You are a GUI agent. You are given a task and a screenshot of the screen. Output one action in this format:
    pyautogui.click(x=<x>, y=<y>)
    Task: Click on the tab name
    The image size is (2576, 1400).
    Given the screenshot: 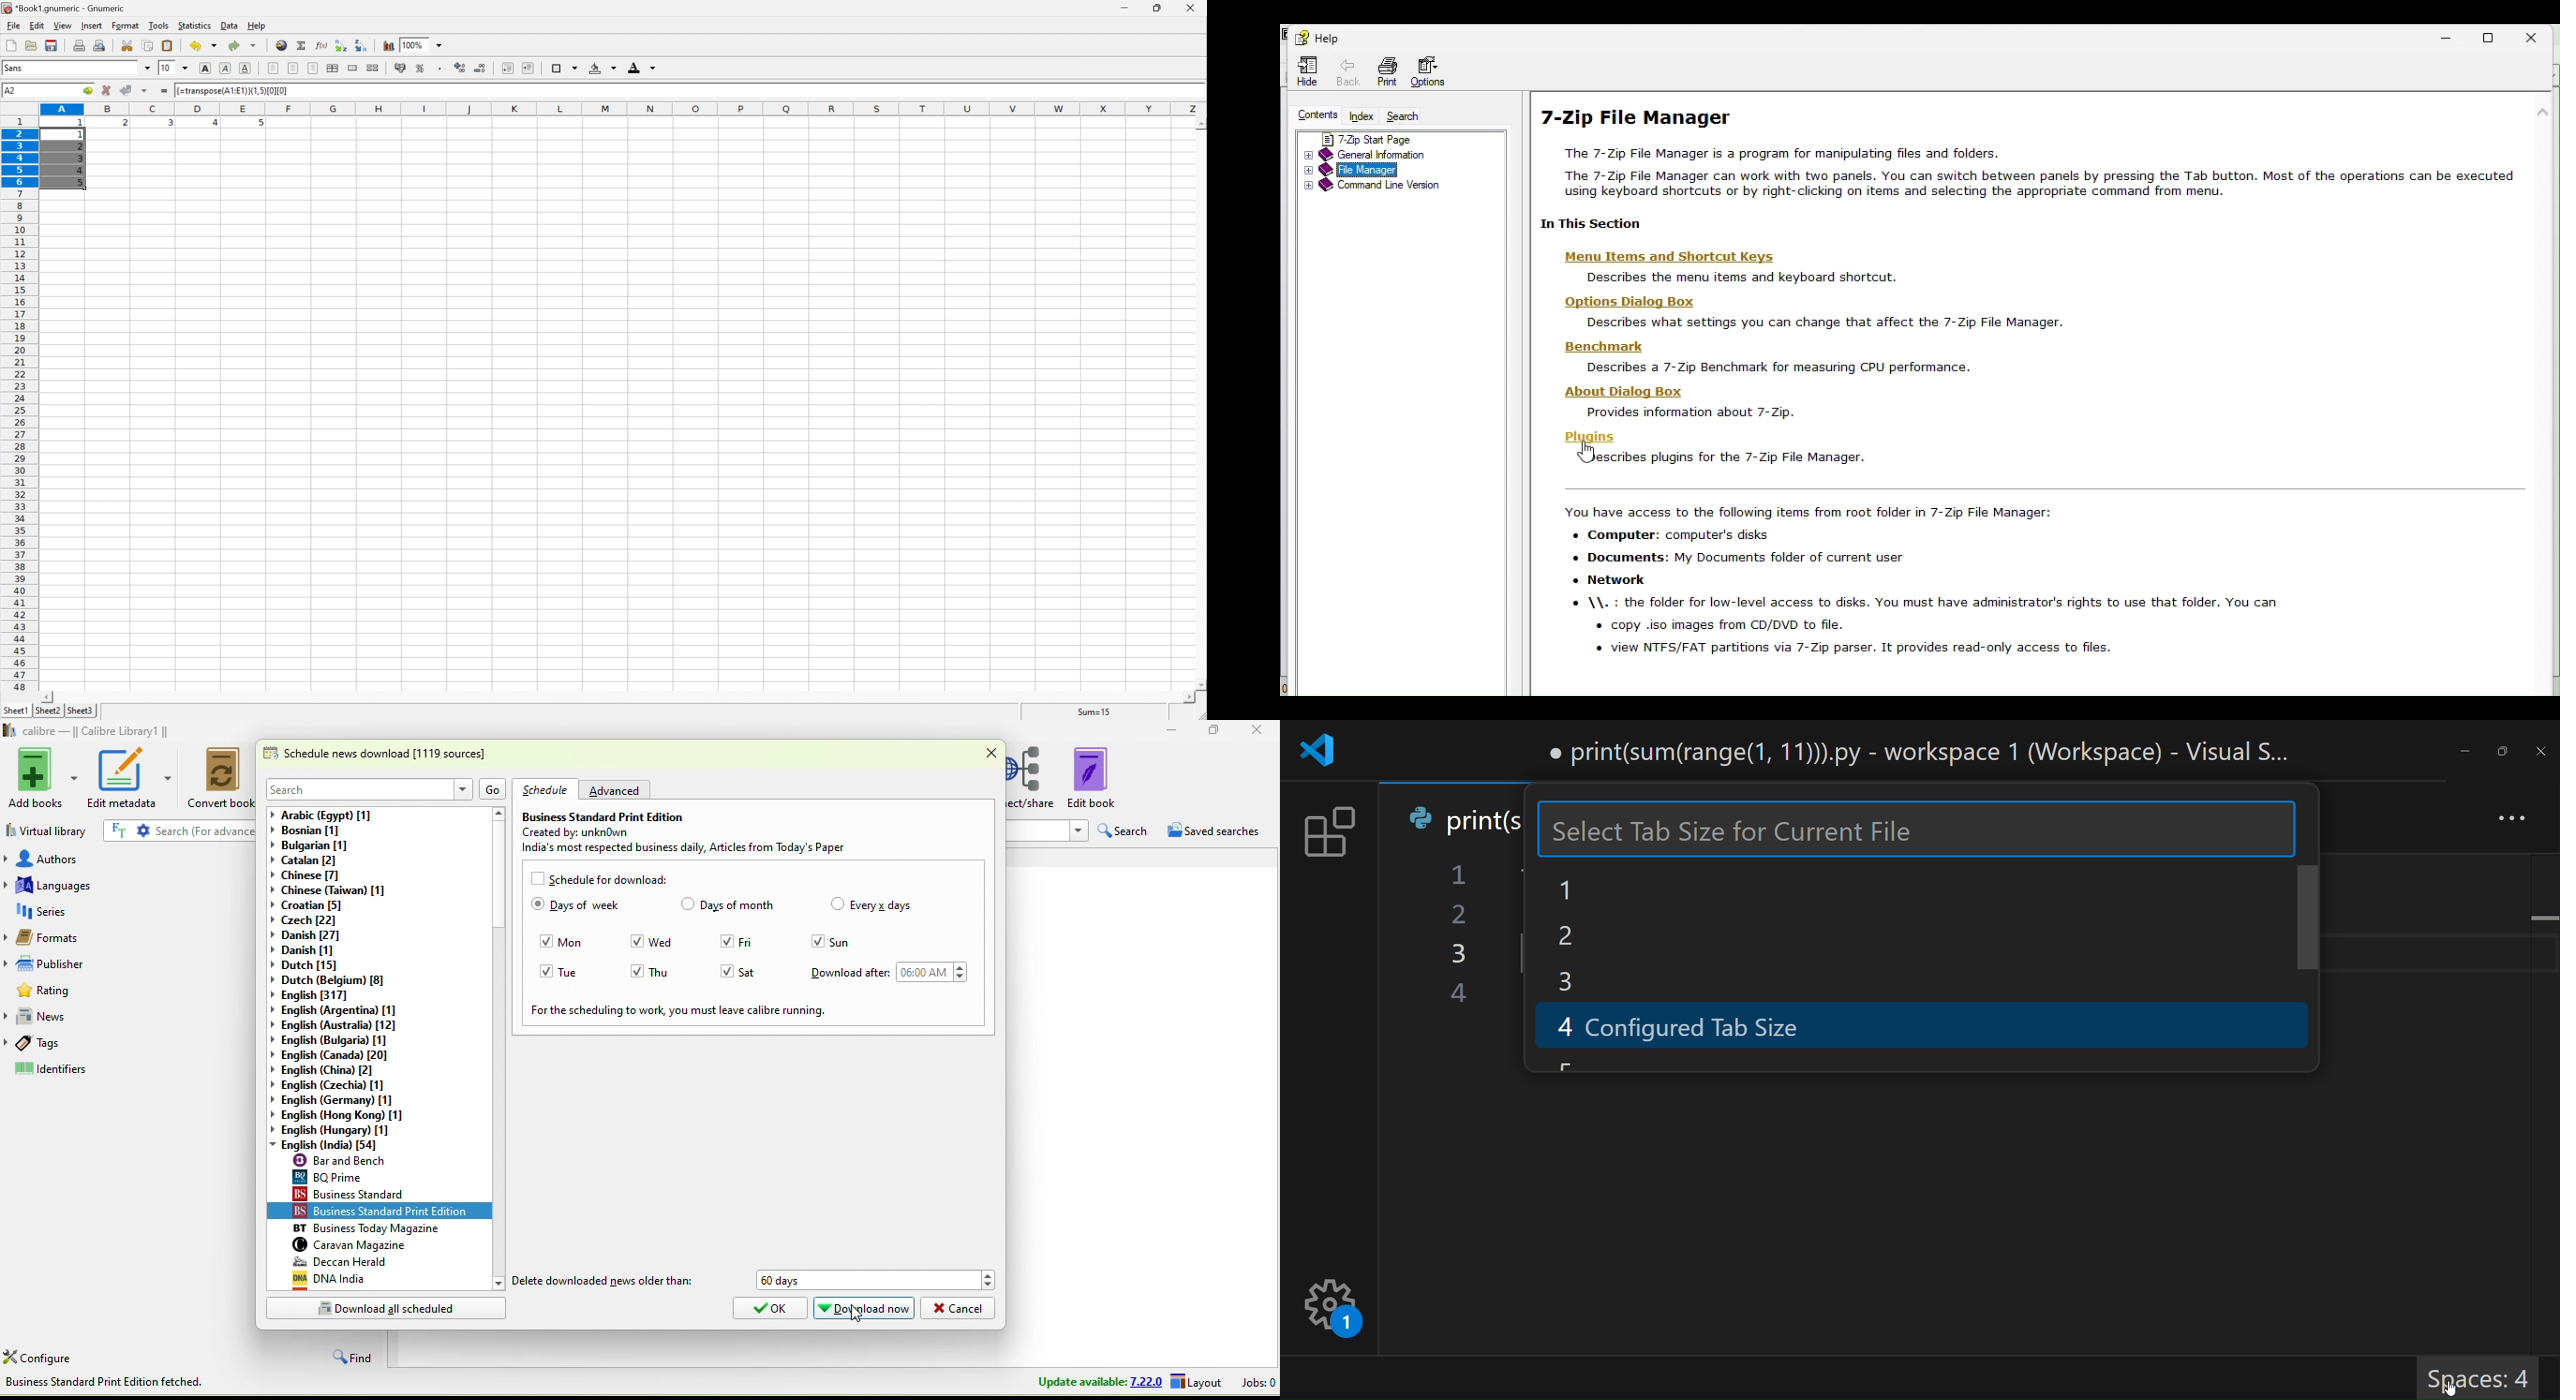 What is the action you would take?
    pyautogui.click(x=1465, y=819)
    